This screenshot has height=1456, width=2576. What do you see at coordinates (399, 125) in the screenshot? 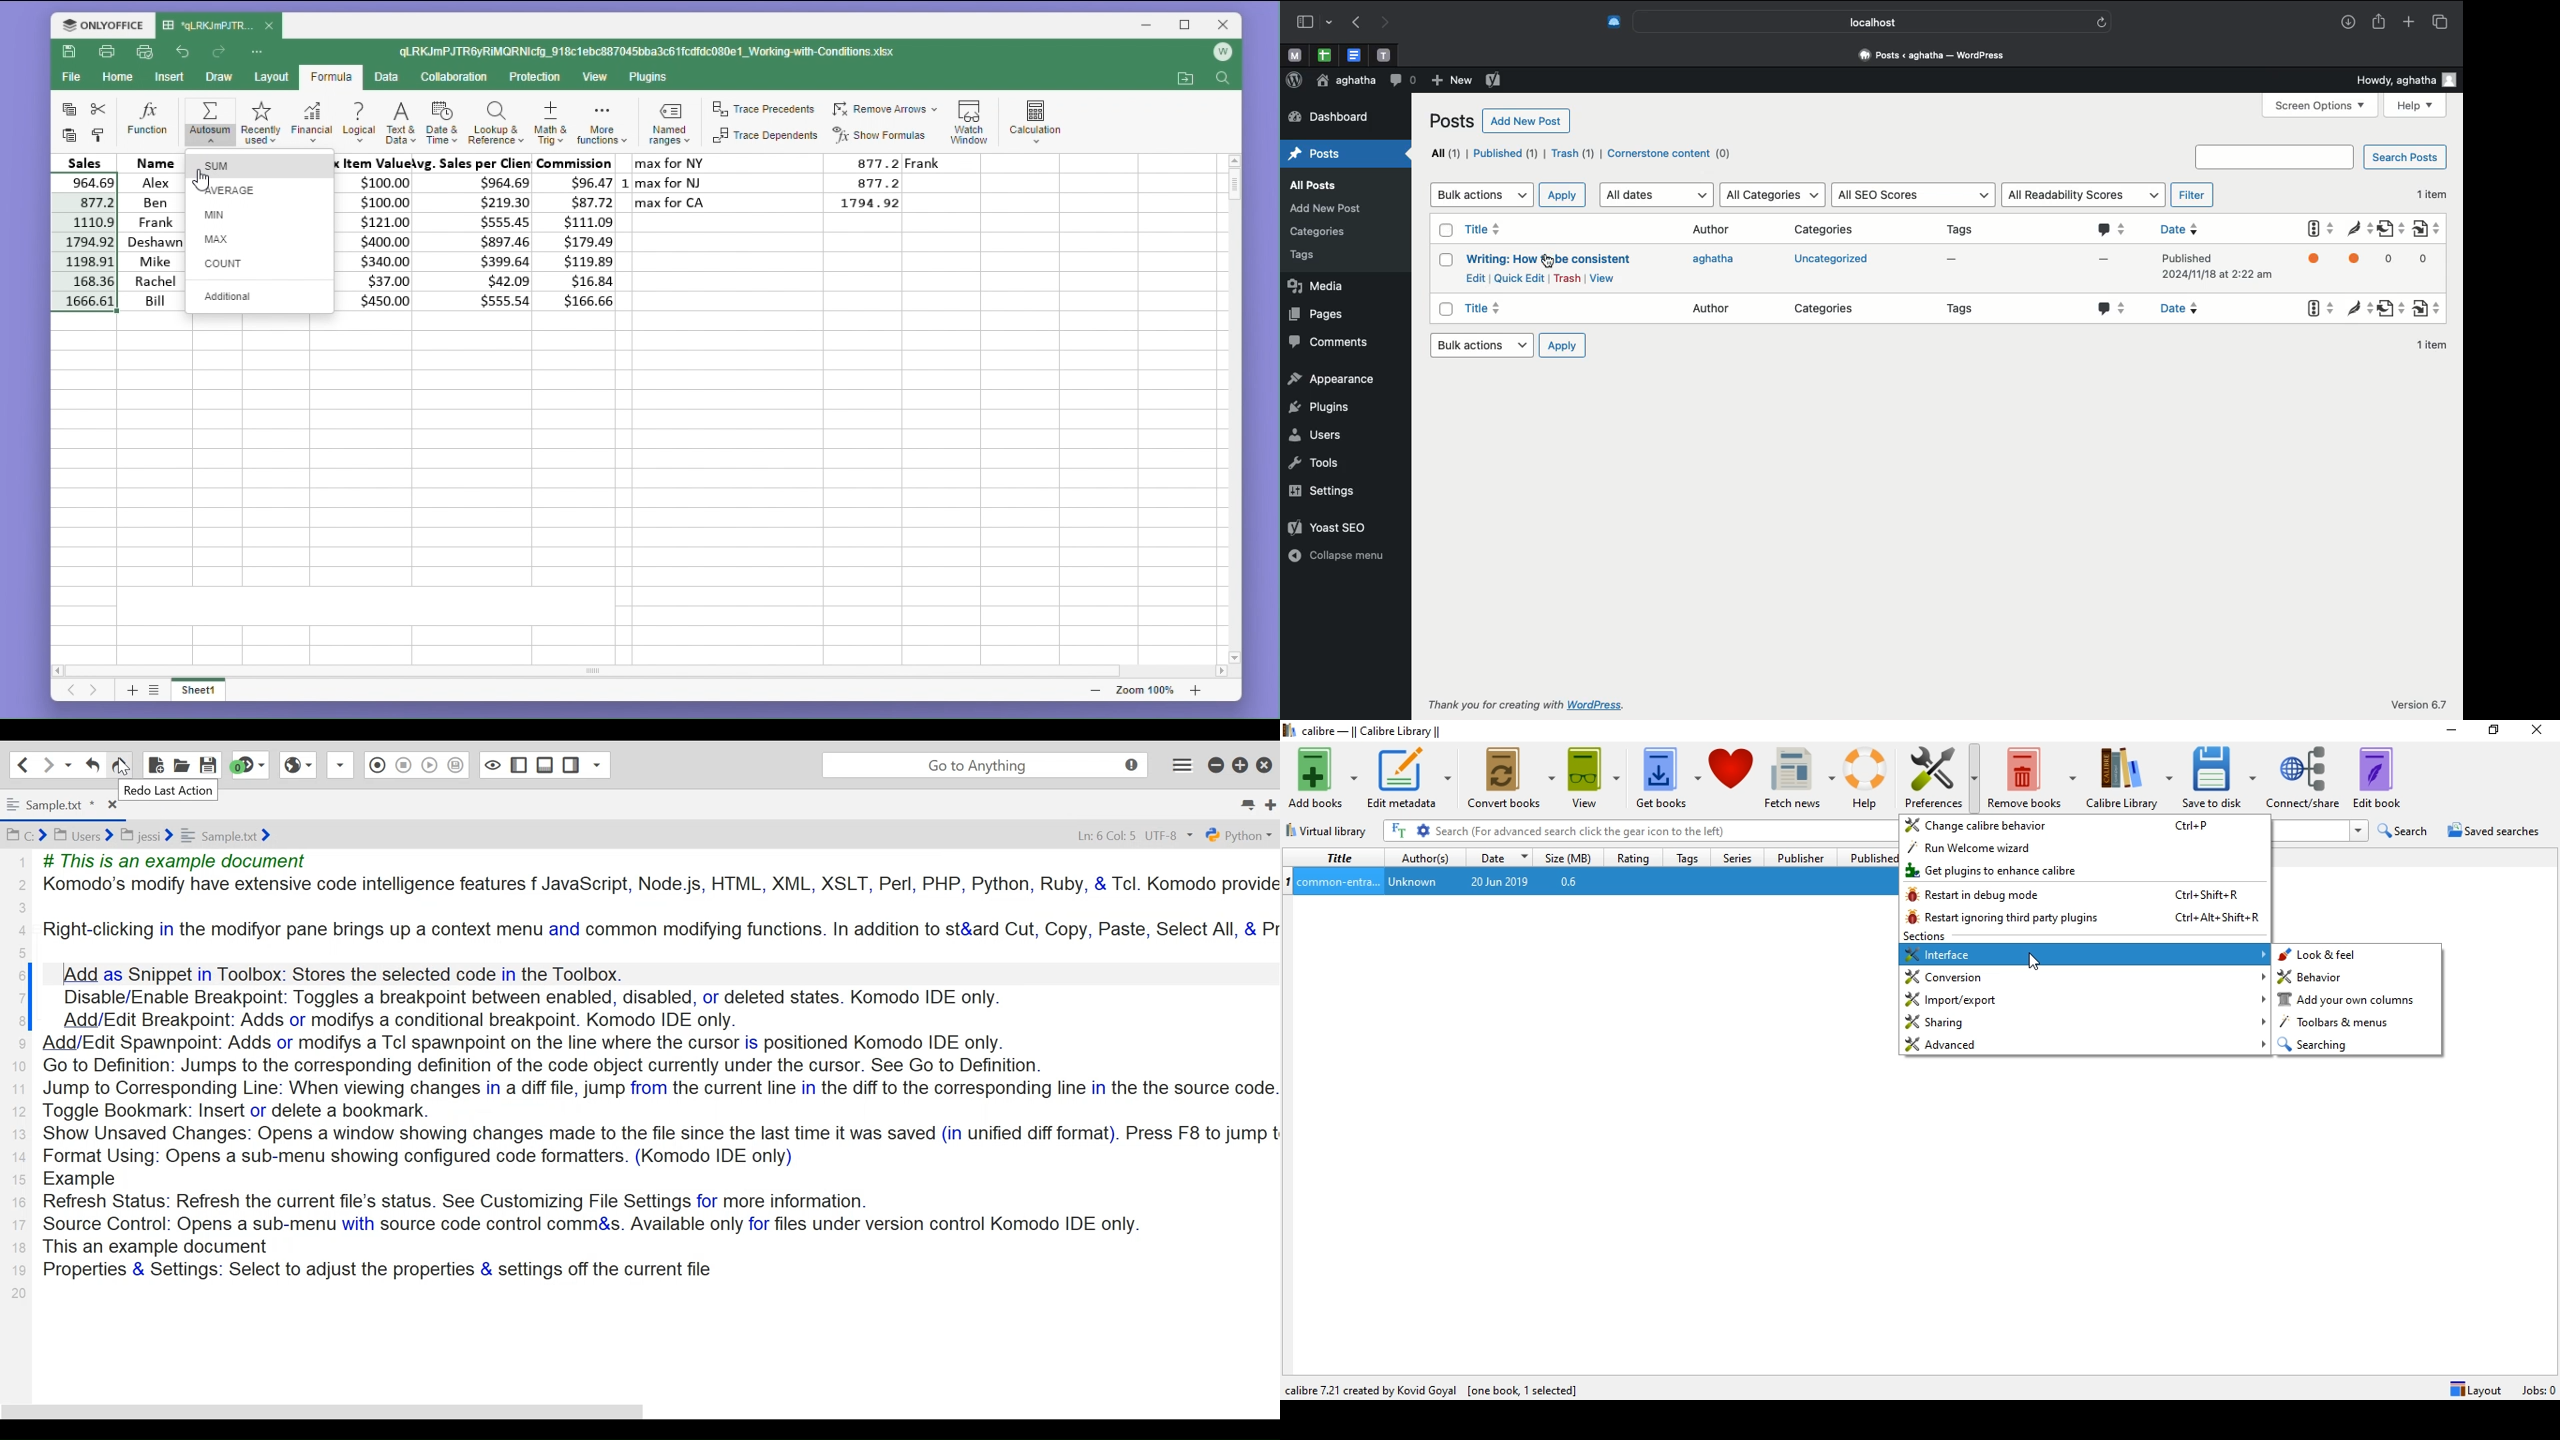
I see `text & data` at bounding box center [399, 125].